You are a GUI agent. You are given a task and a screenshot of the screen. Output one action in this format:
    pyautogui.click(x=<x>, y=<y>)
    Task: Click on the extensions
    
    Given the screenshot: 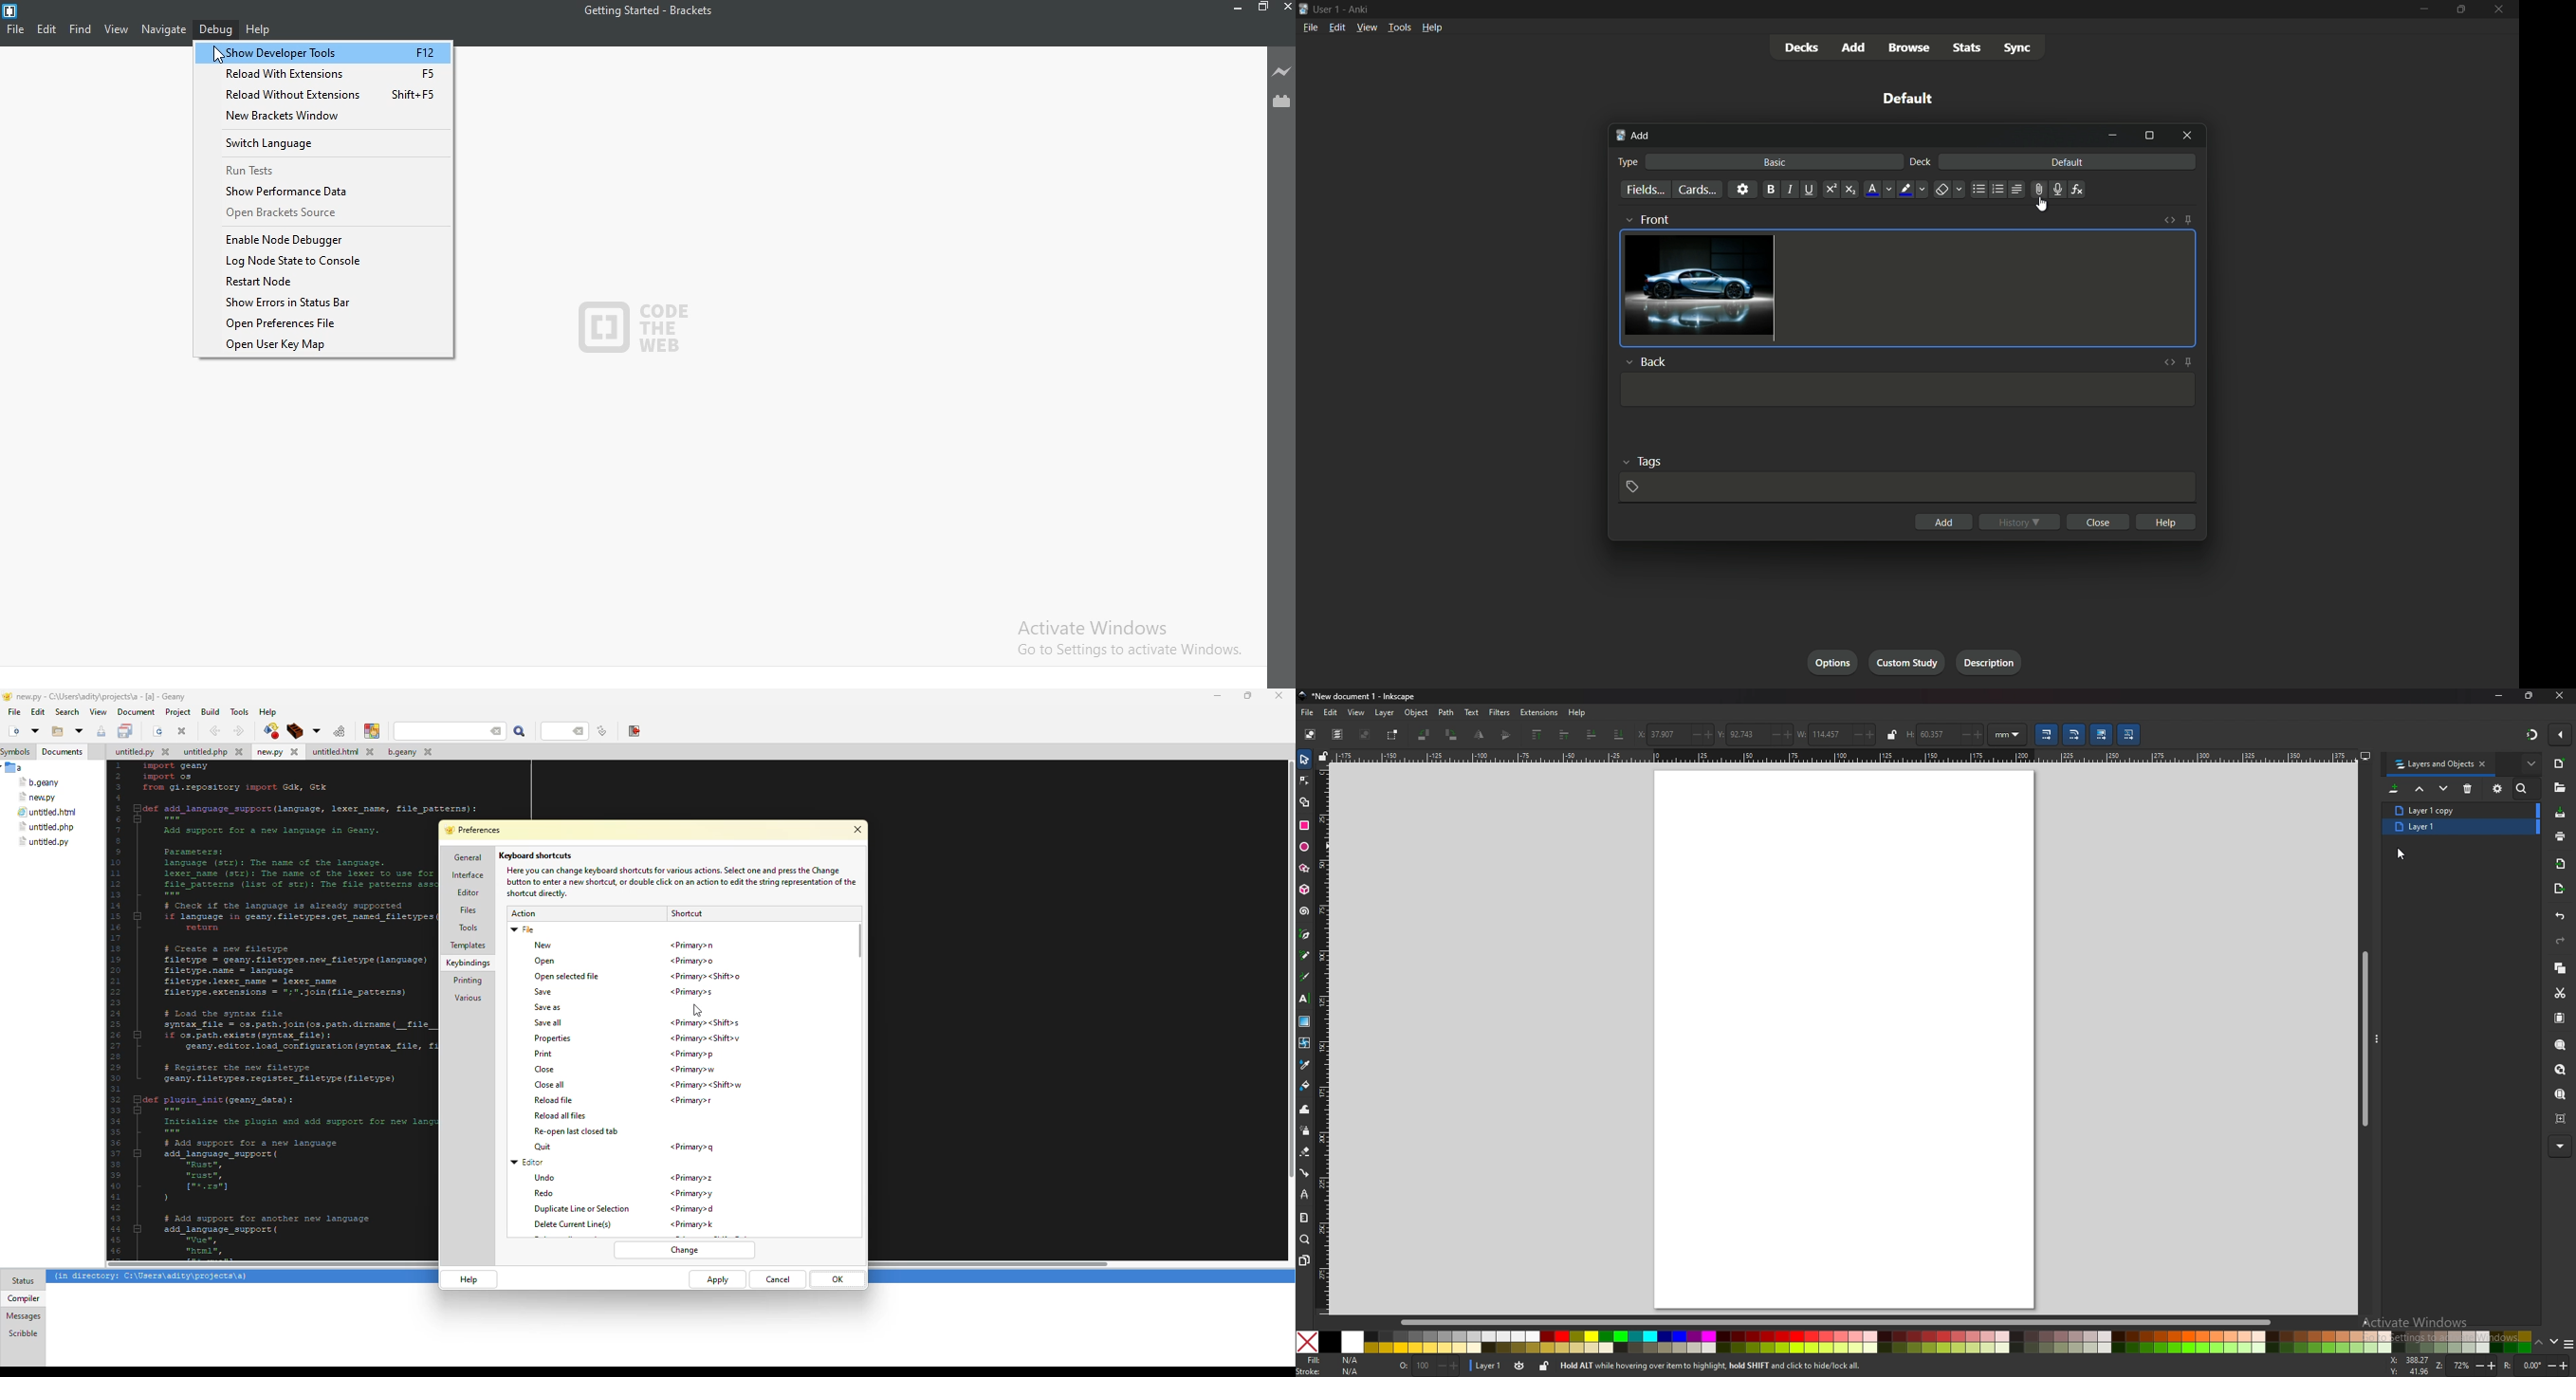 What is the action you would take?
    pyautogui.click(x=1539, y=712)
    